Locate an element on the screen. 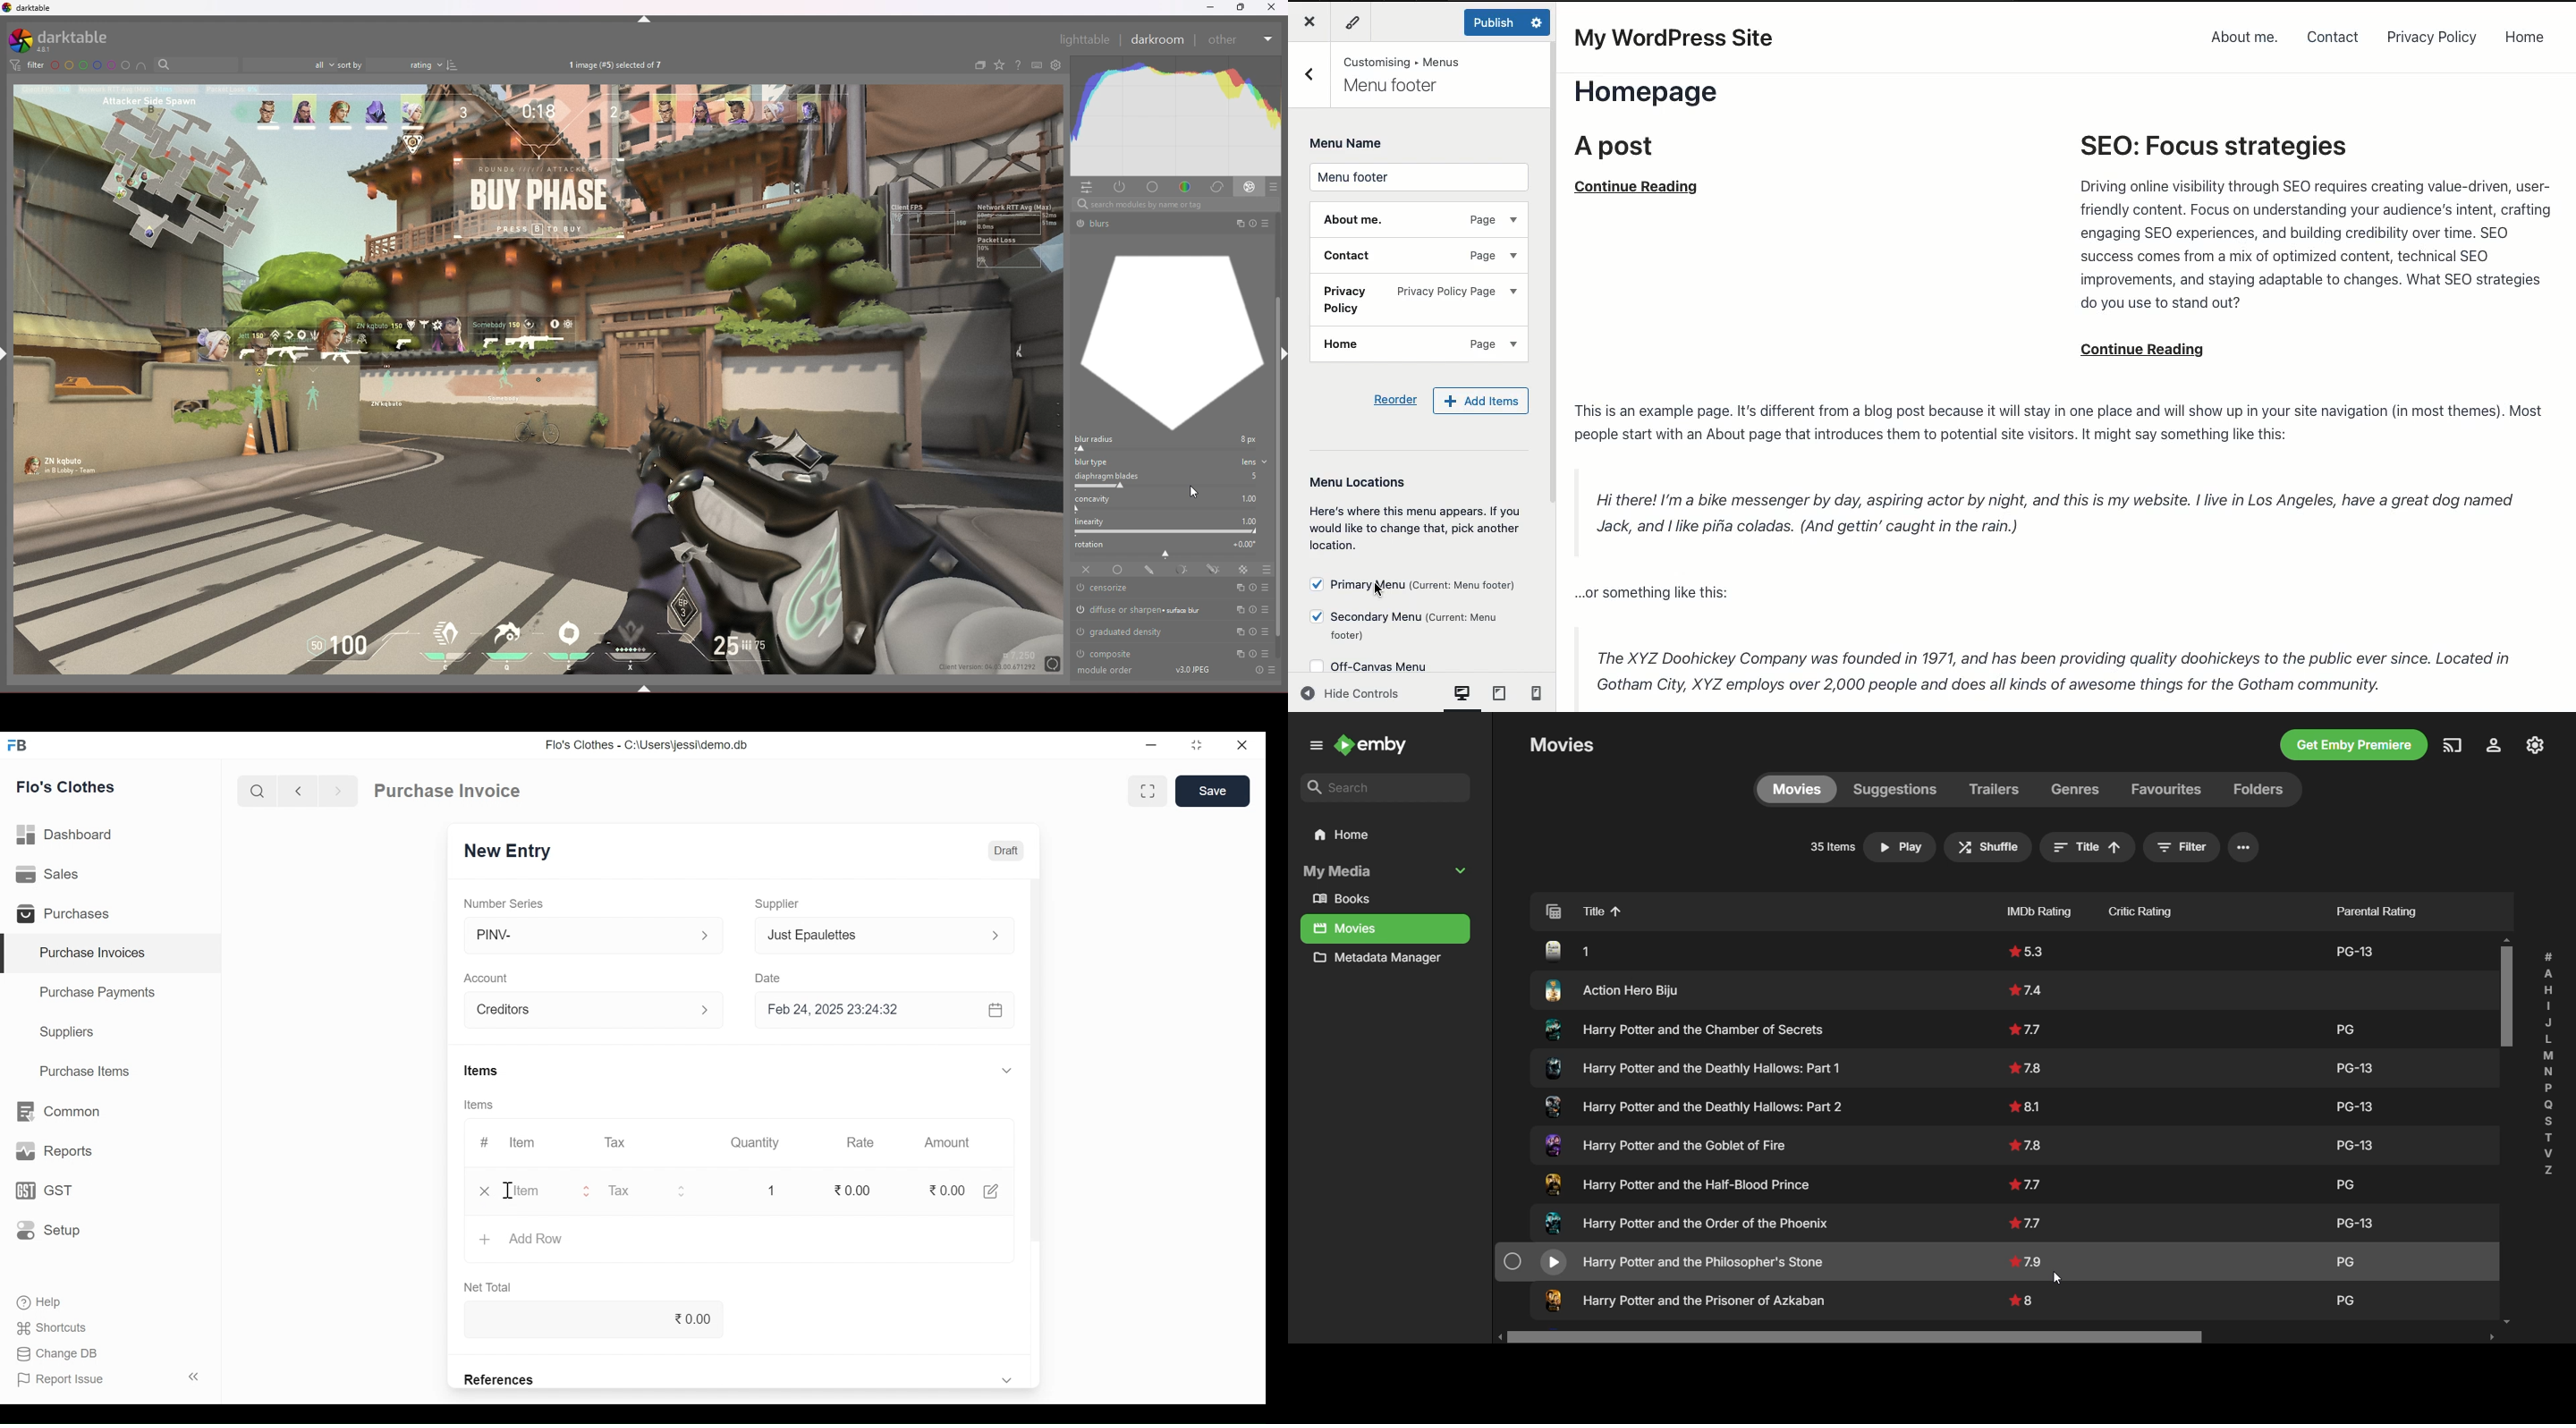 This screenshot has width=2576, height=1428. Change DB is located at coordinates (58, 1353).